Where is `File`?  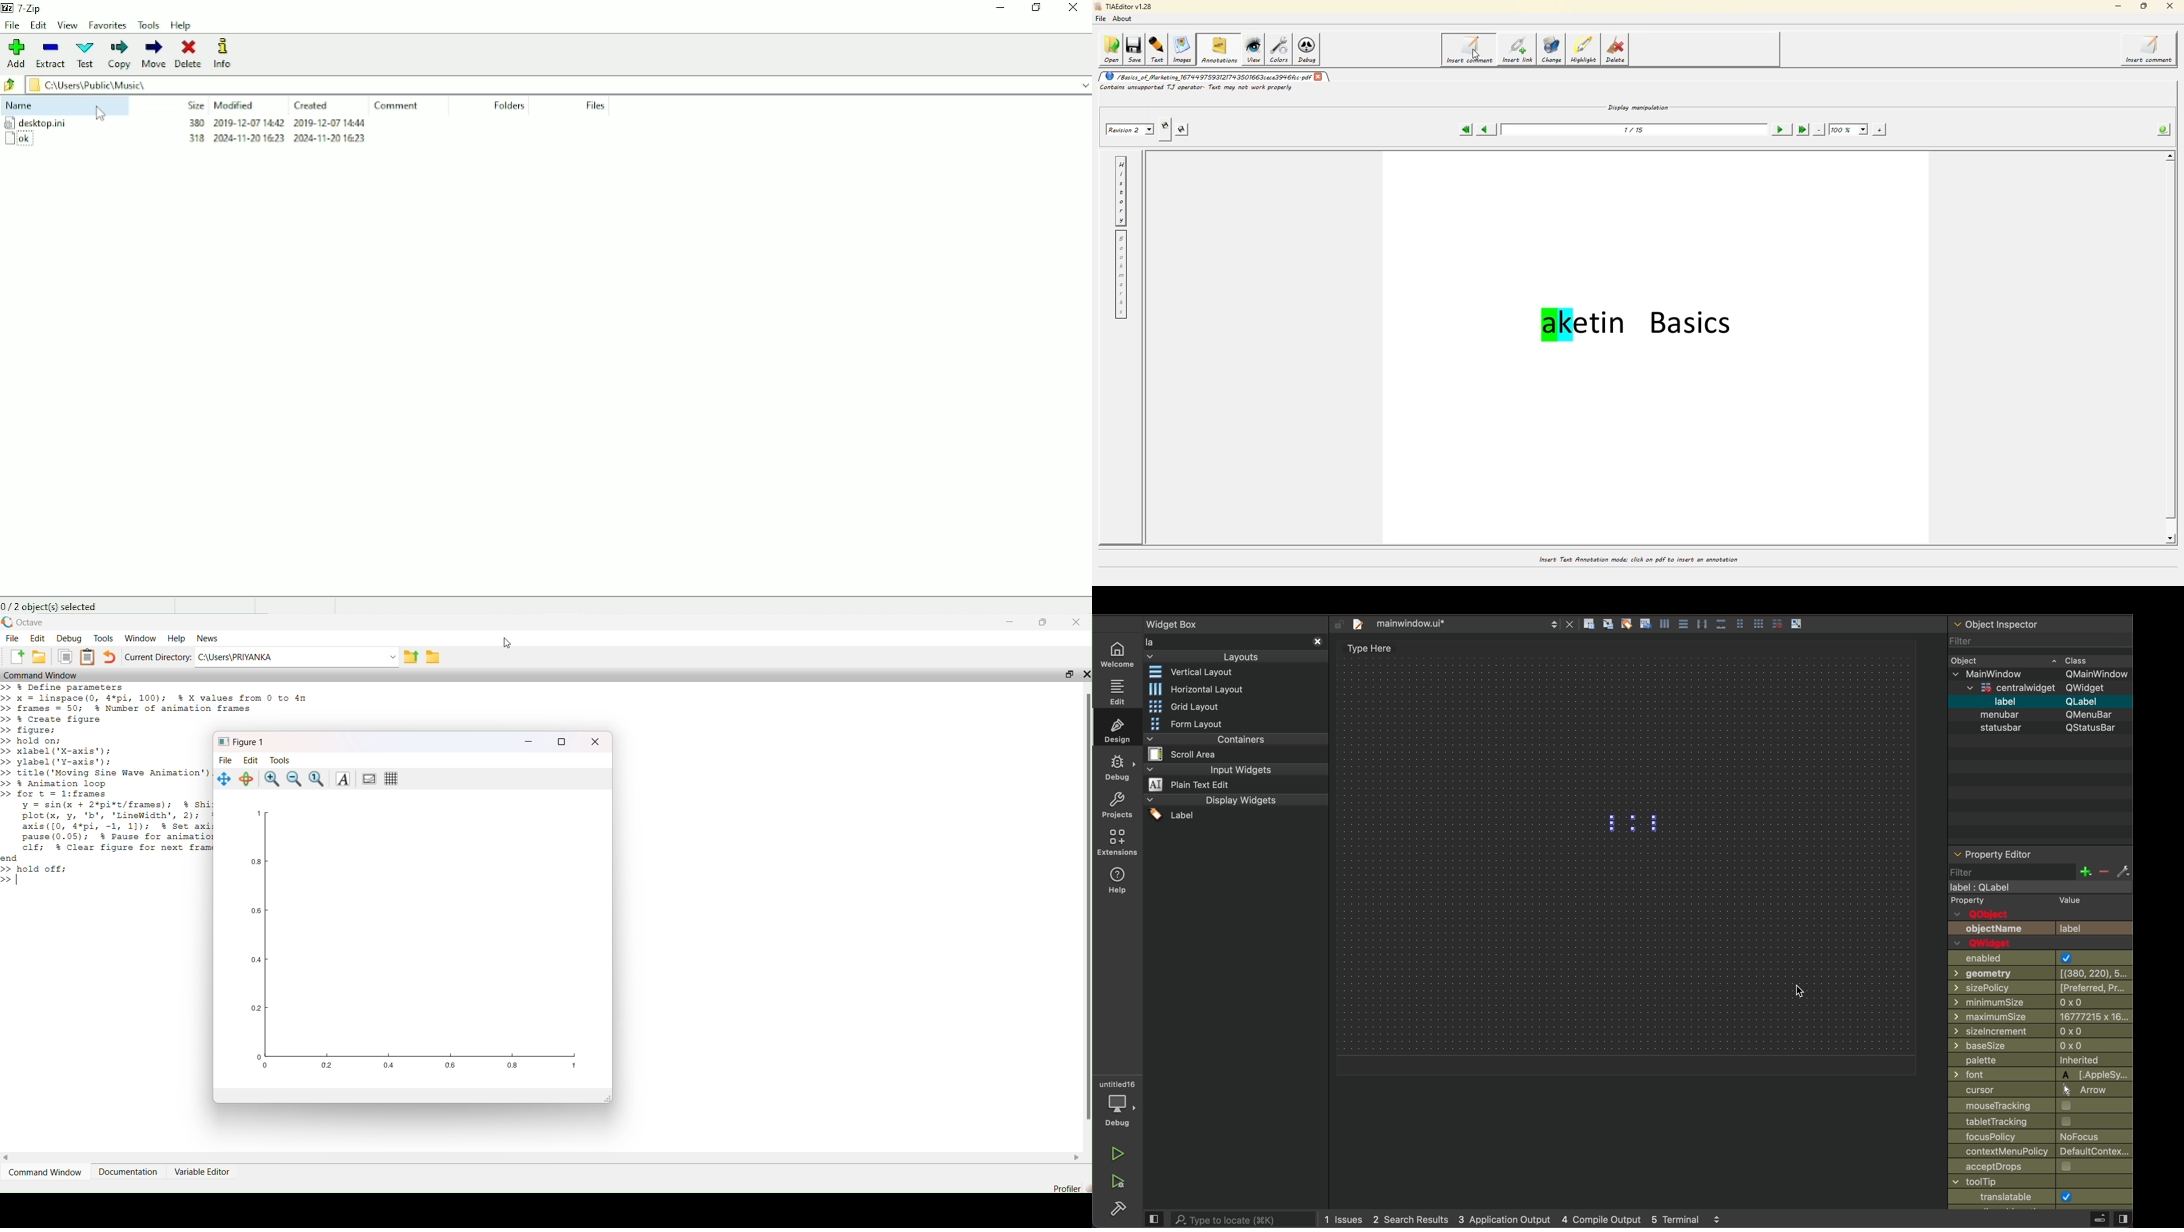
File is located at coordinates (12, 25).